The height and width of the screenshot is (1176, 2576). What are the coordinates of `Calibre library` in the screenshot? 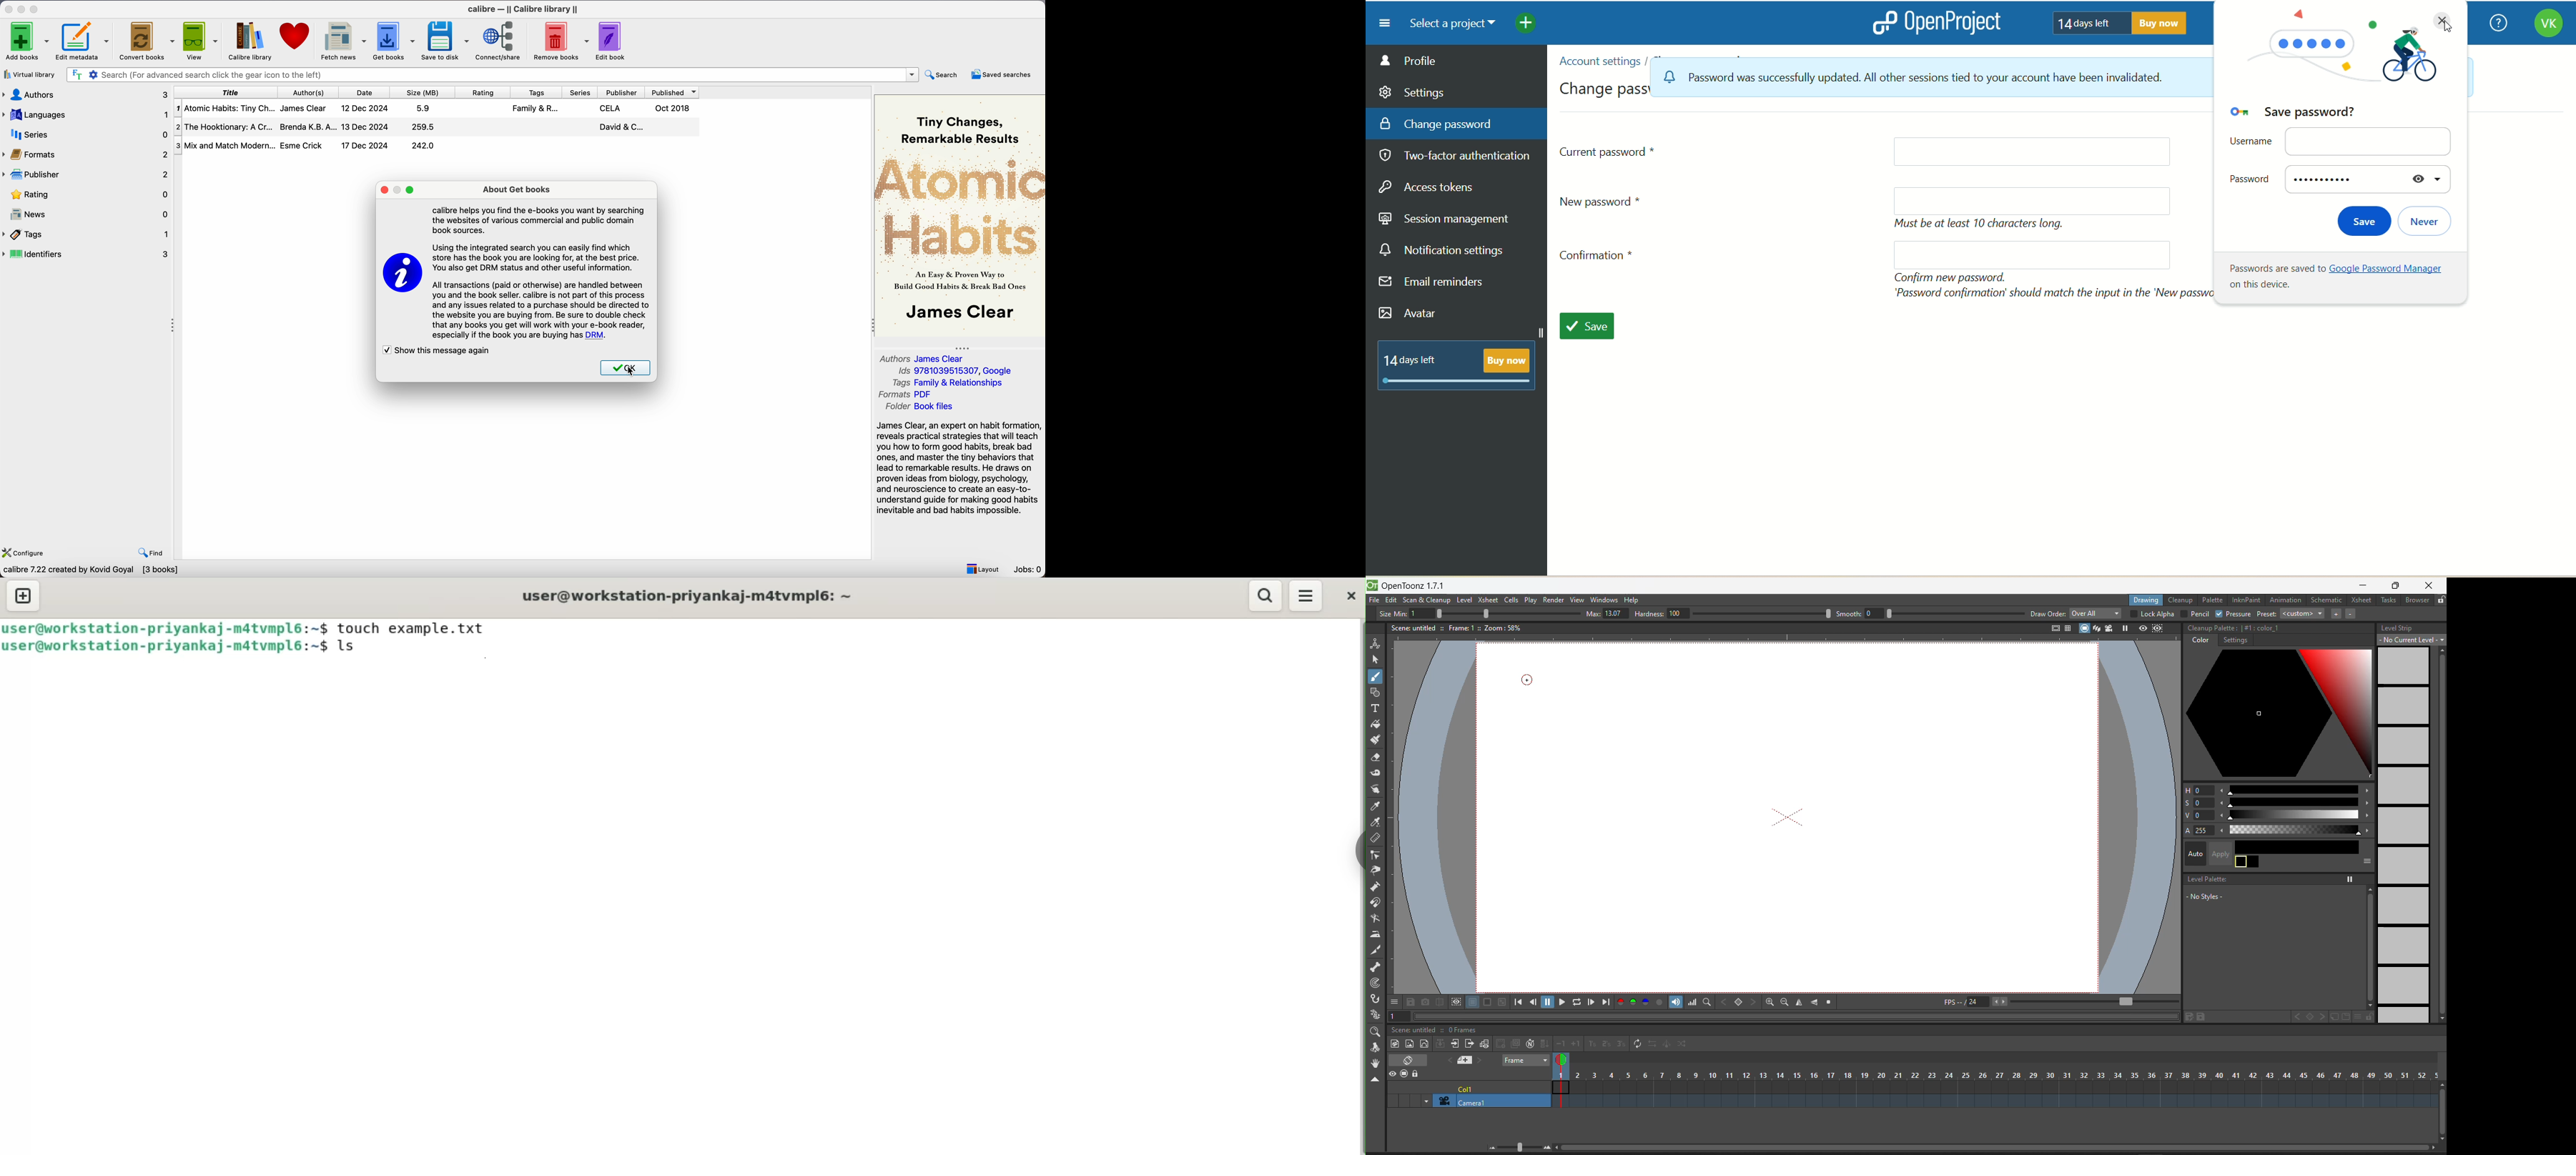 It's located at (248, 40).